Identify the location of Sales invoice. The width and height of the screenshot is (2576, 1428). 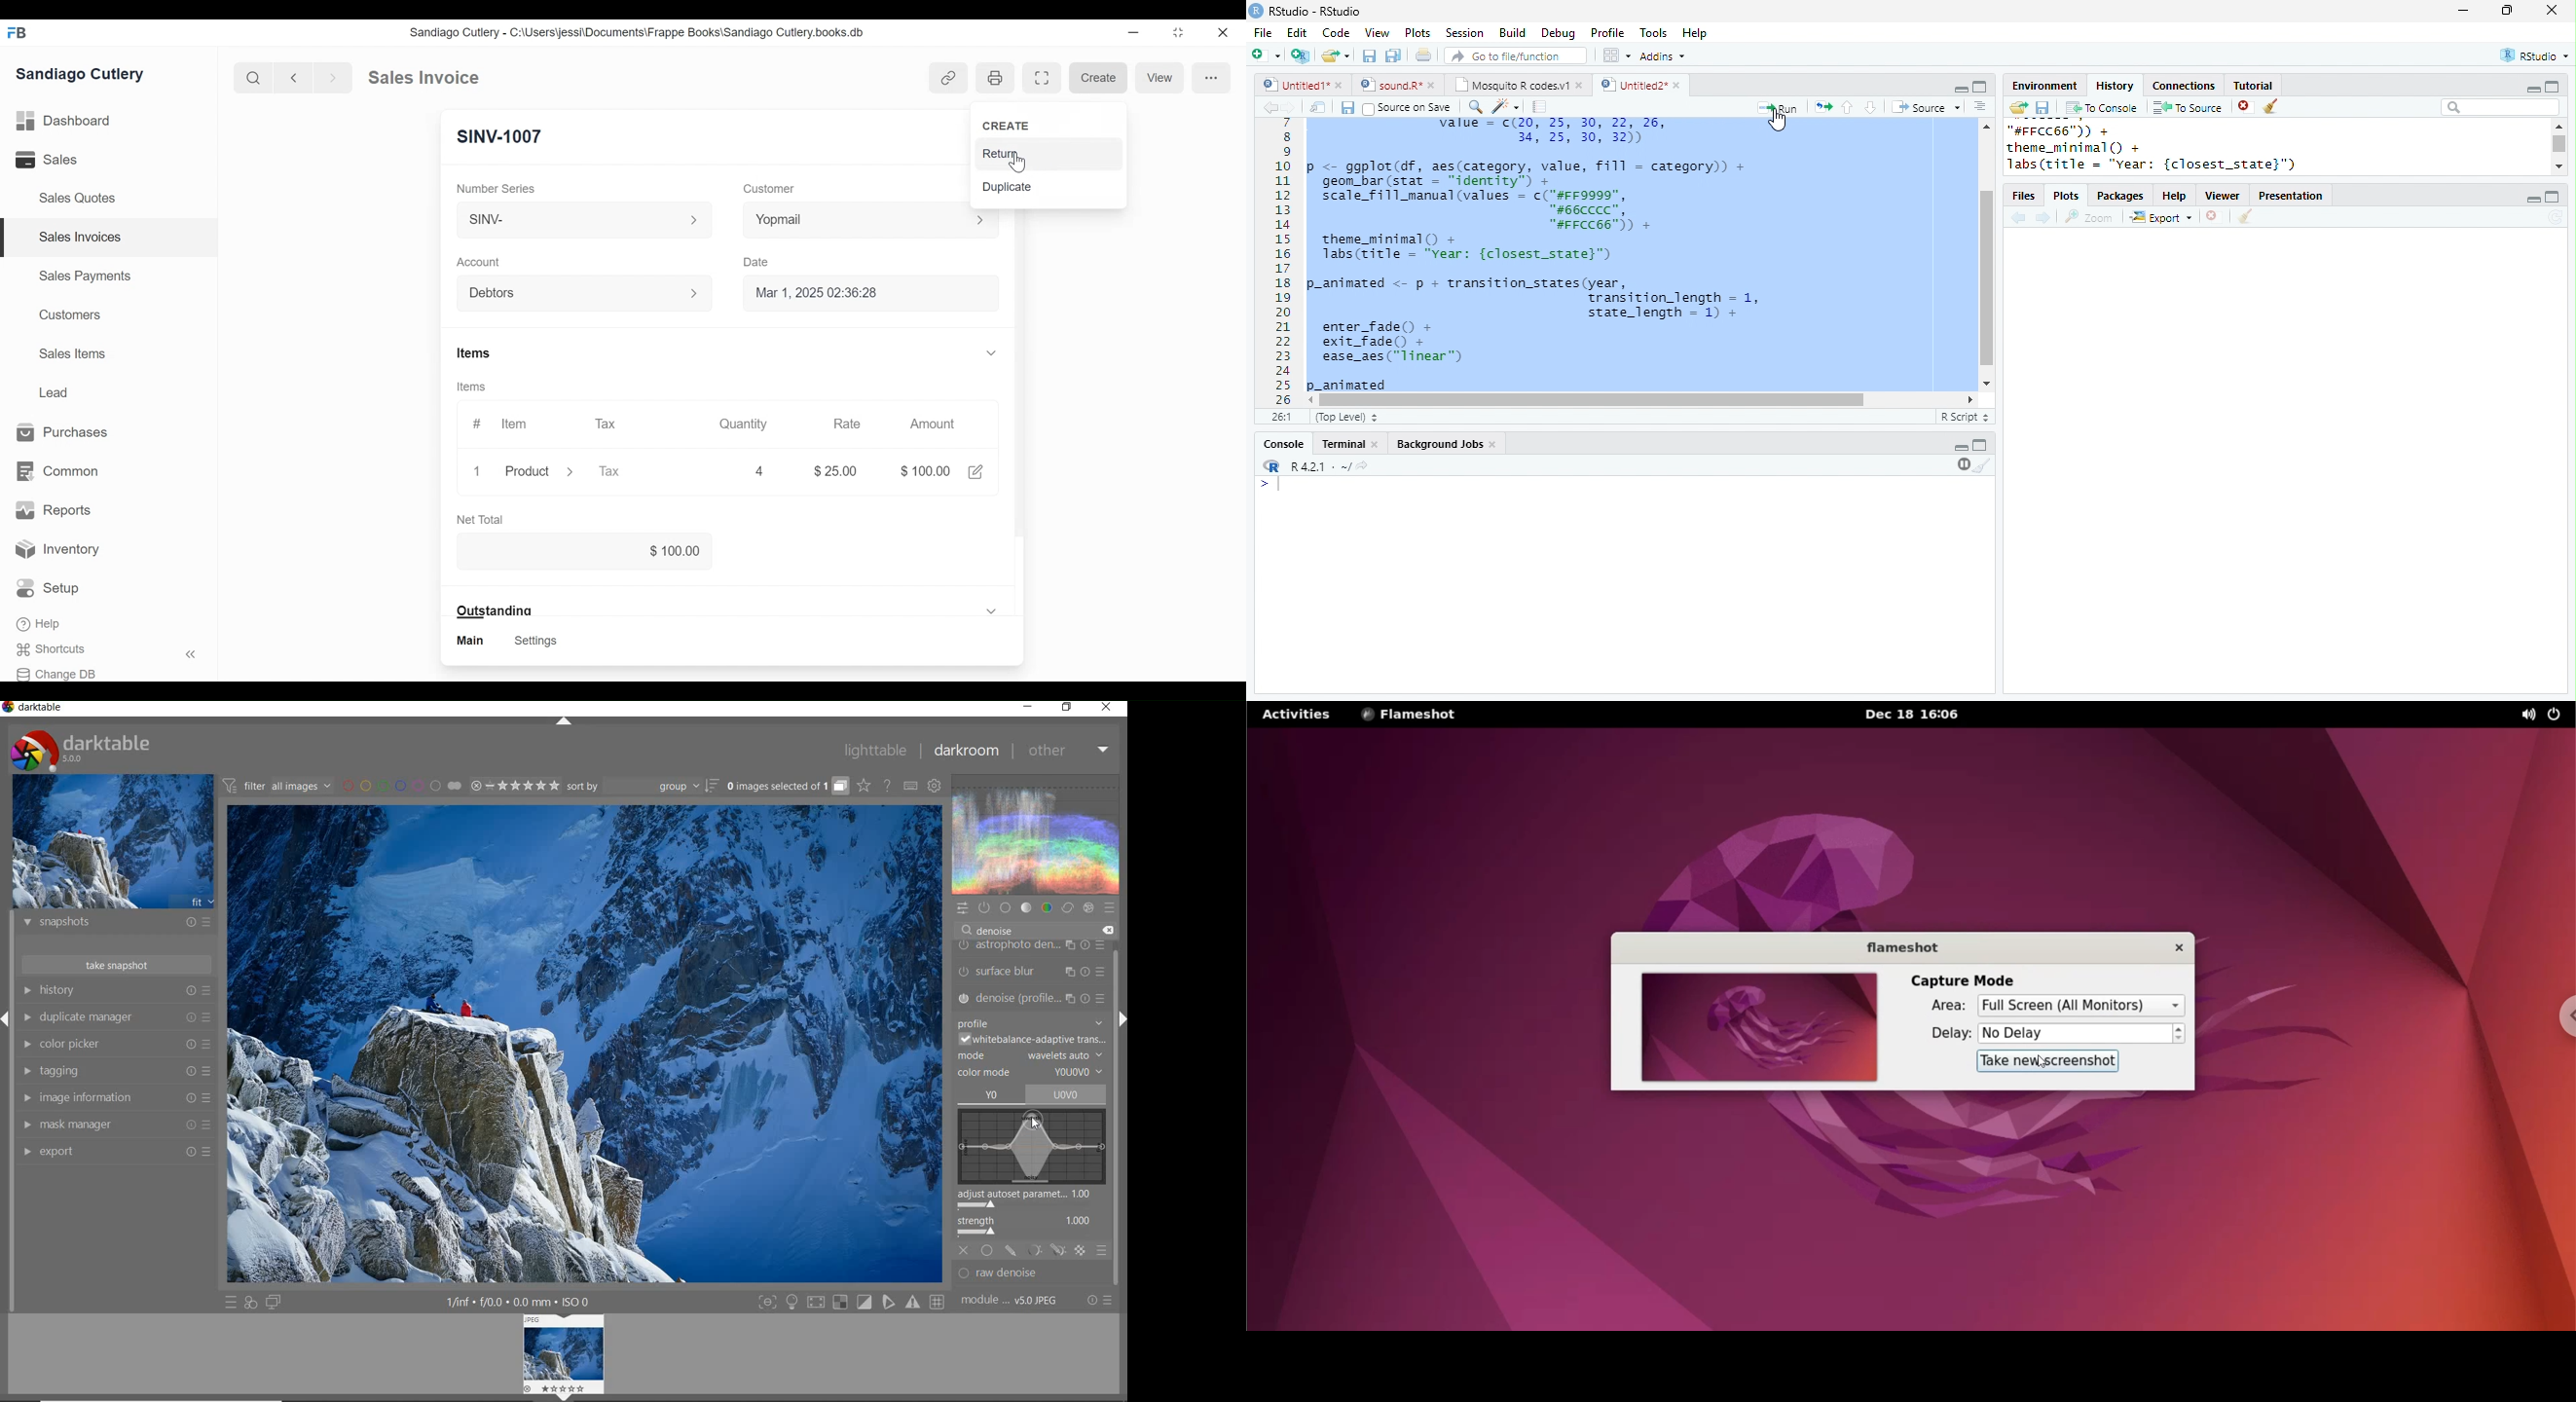
(423, 78).